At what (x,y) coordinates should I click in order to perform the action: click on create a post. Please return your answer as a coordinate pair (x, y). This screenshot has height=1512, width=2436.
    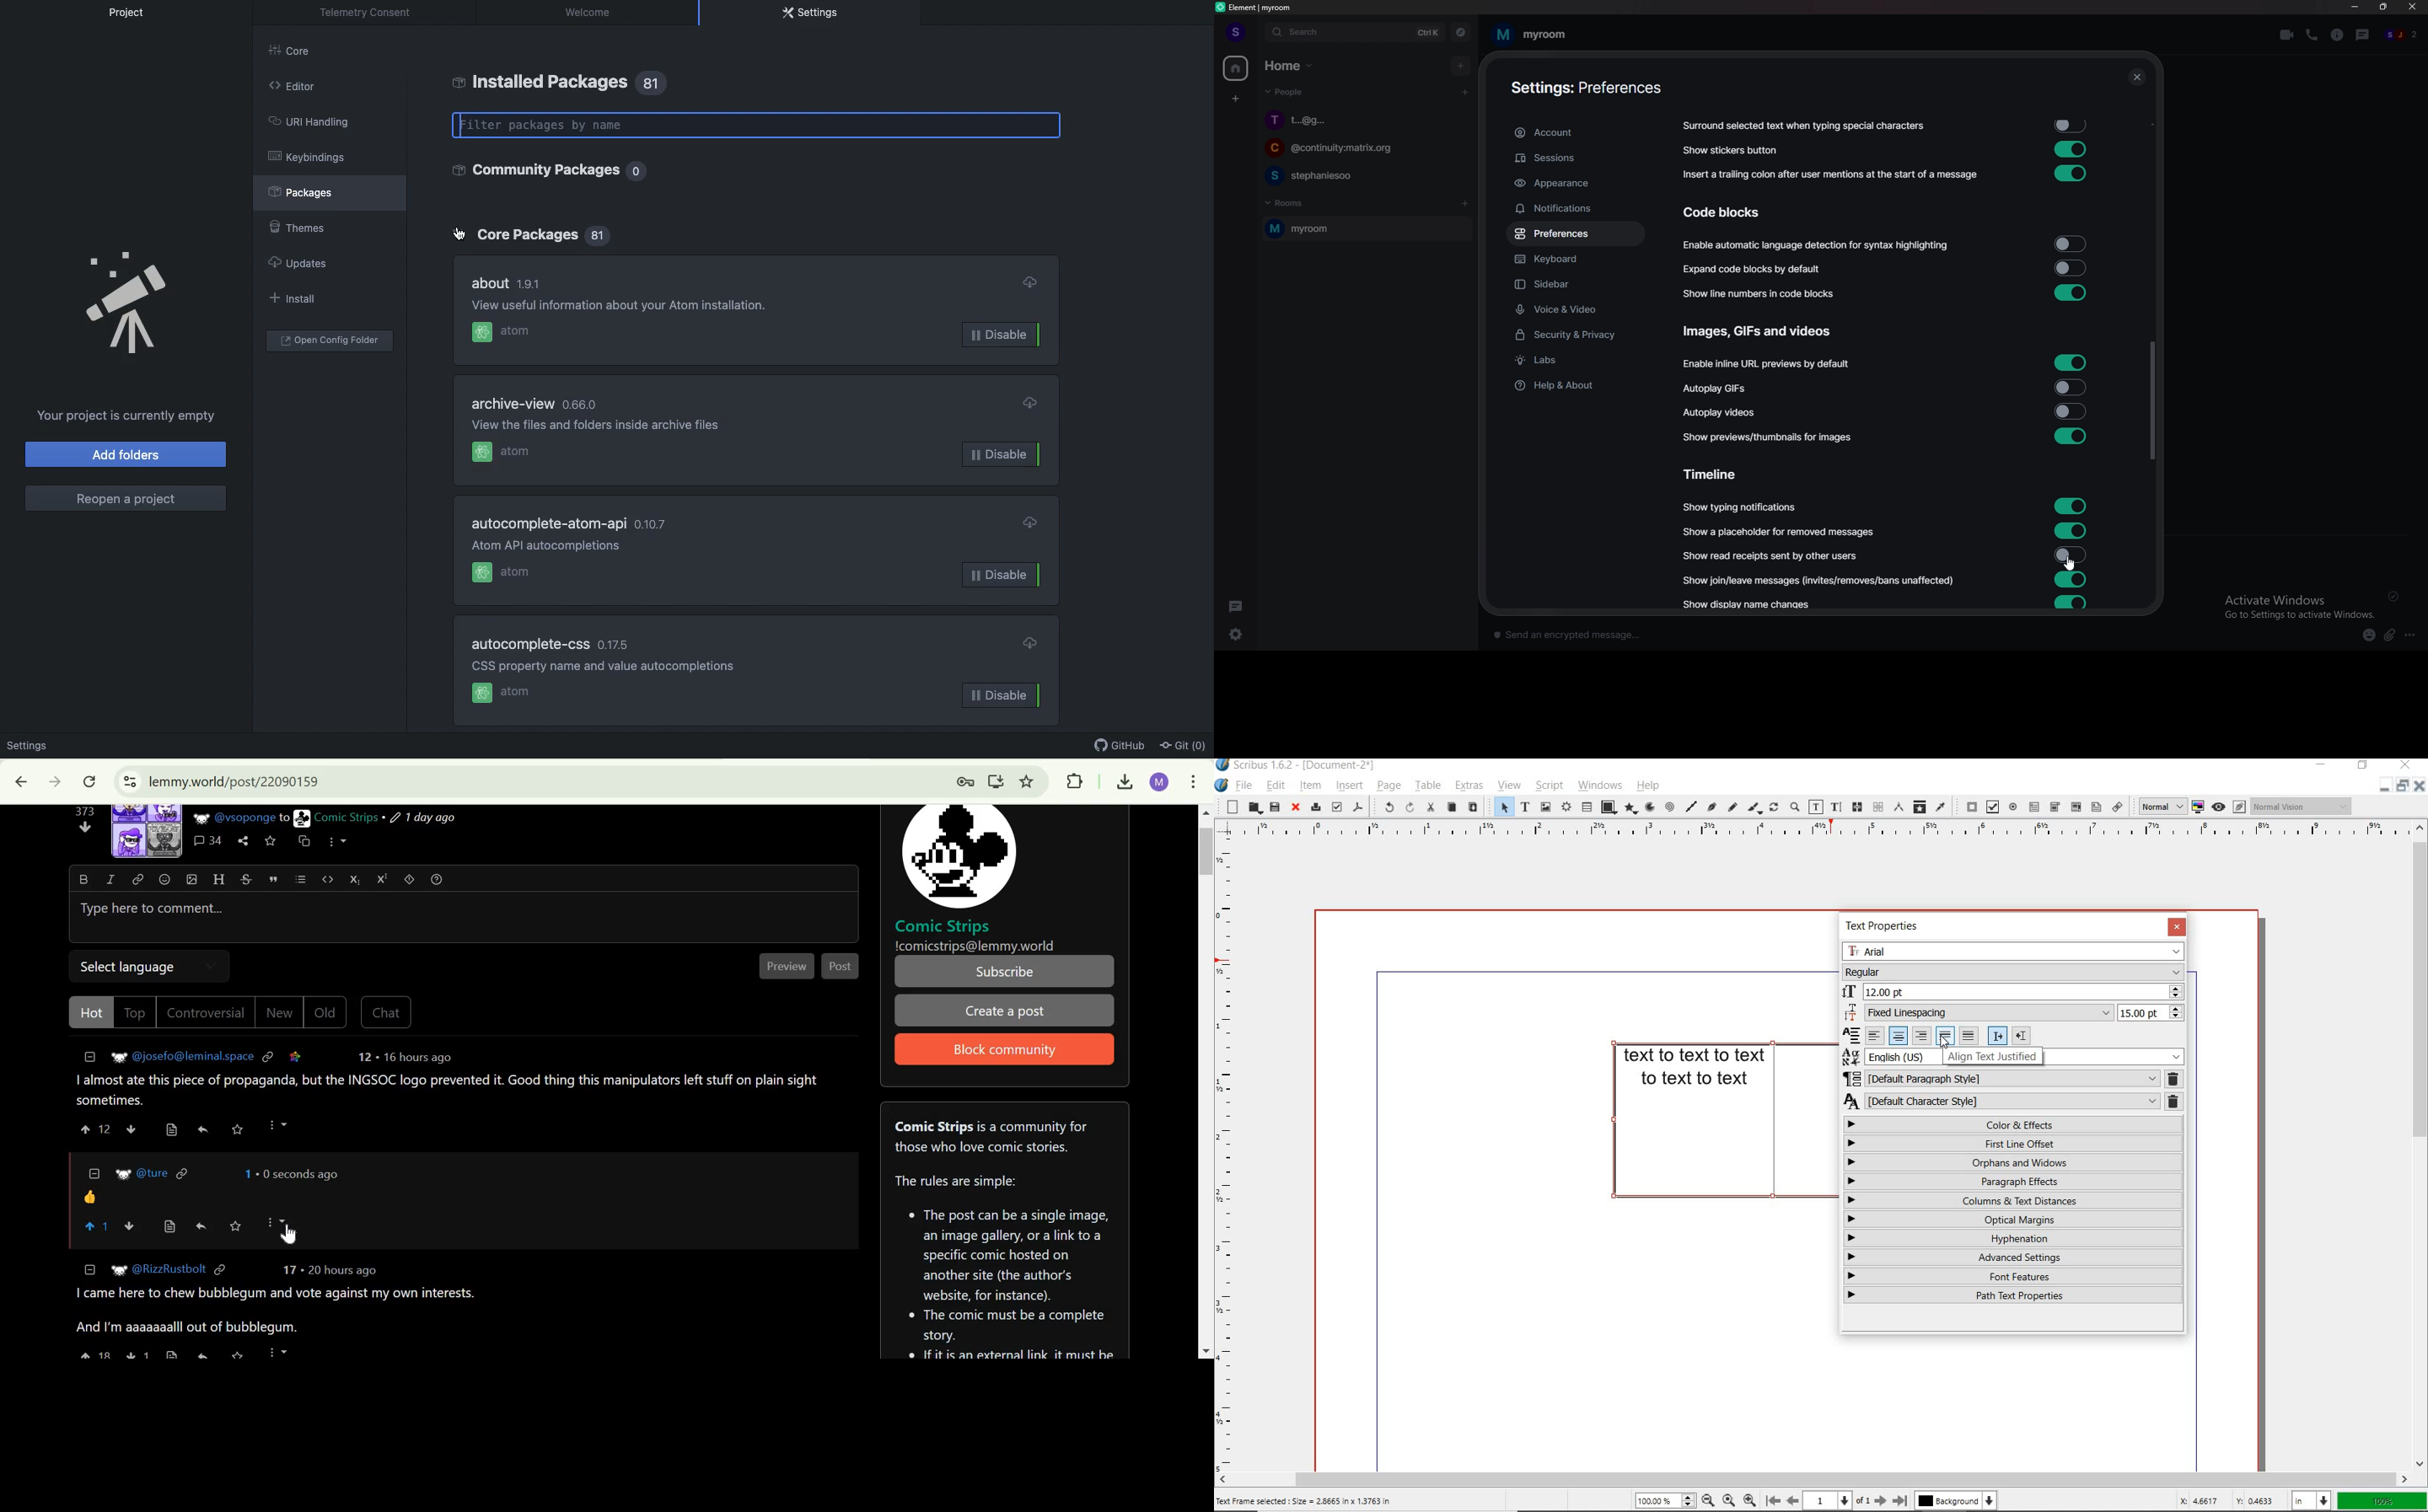
    Looking at the image, I should click on (1003, 1011).